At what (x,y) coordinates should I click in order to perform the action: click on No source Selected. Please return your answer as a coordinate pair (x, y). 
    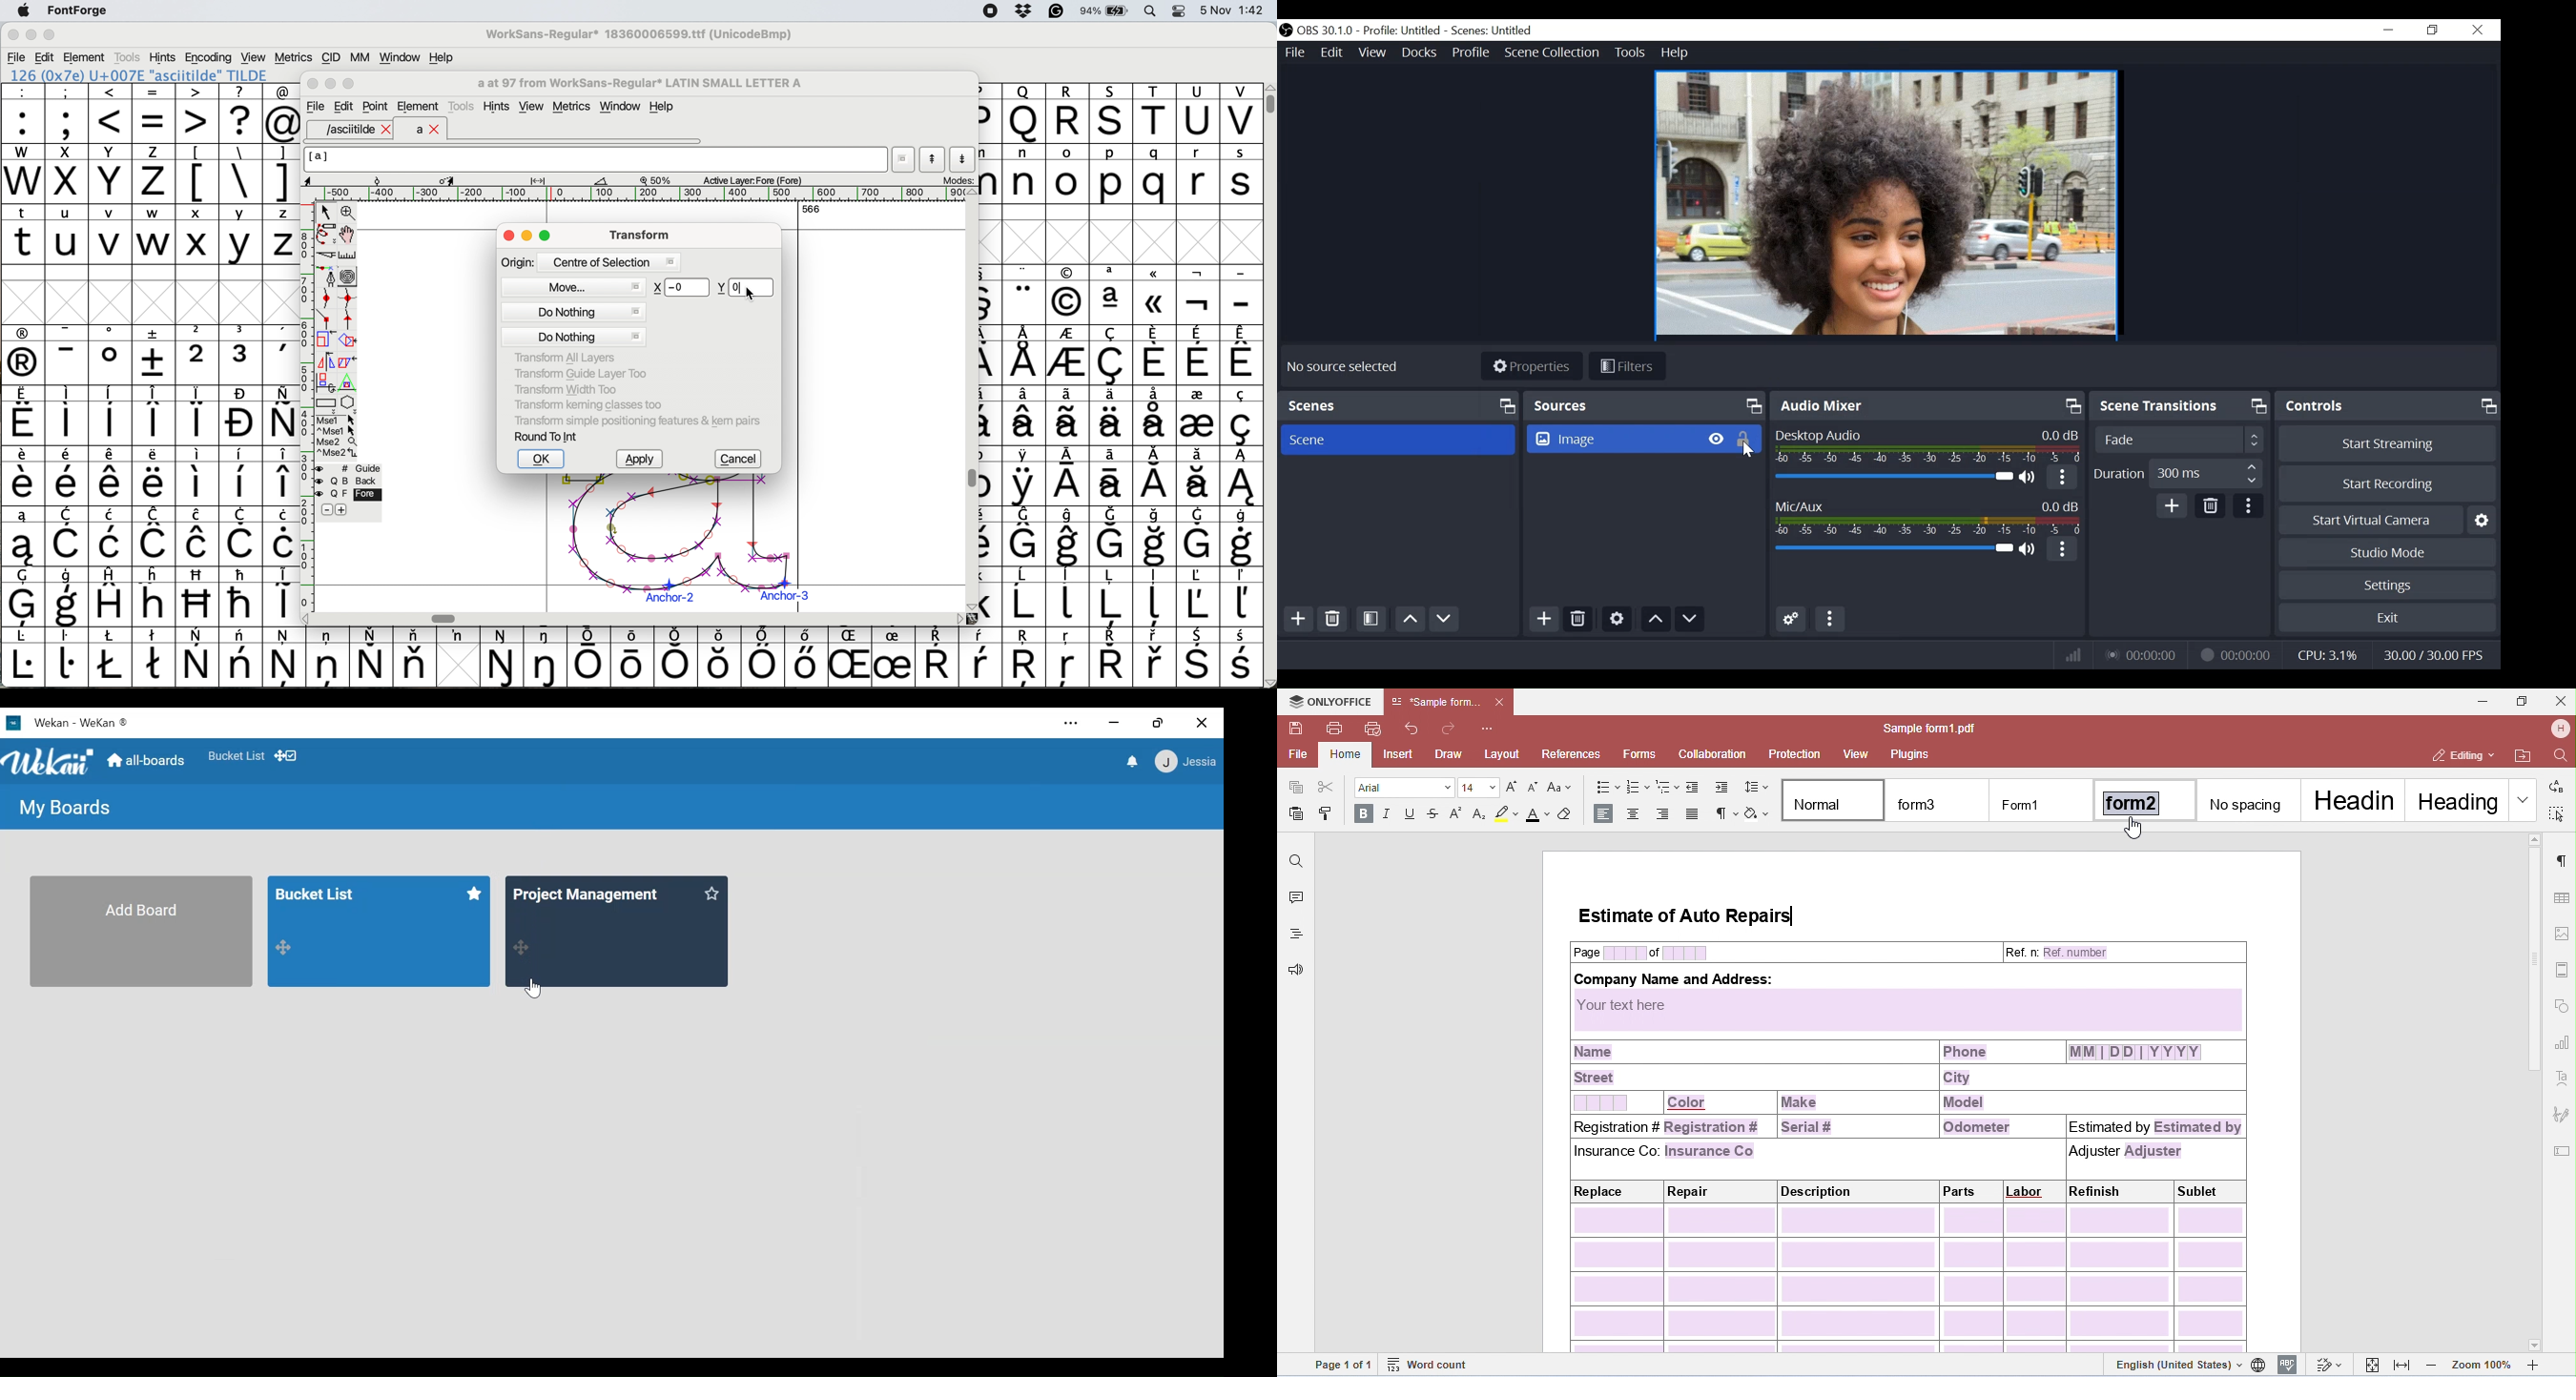
    Looking at the image, I should click on (1340, 367).